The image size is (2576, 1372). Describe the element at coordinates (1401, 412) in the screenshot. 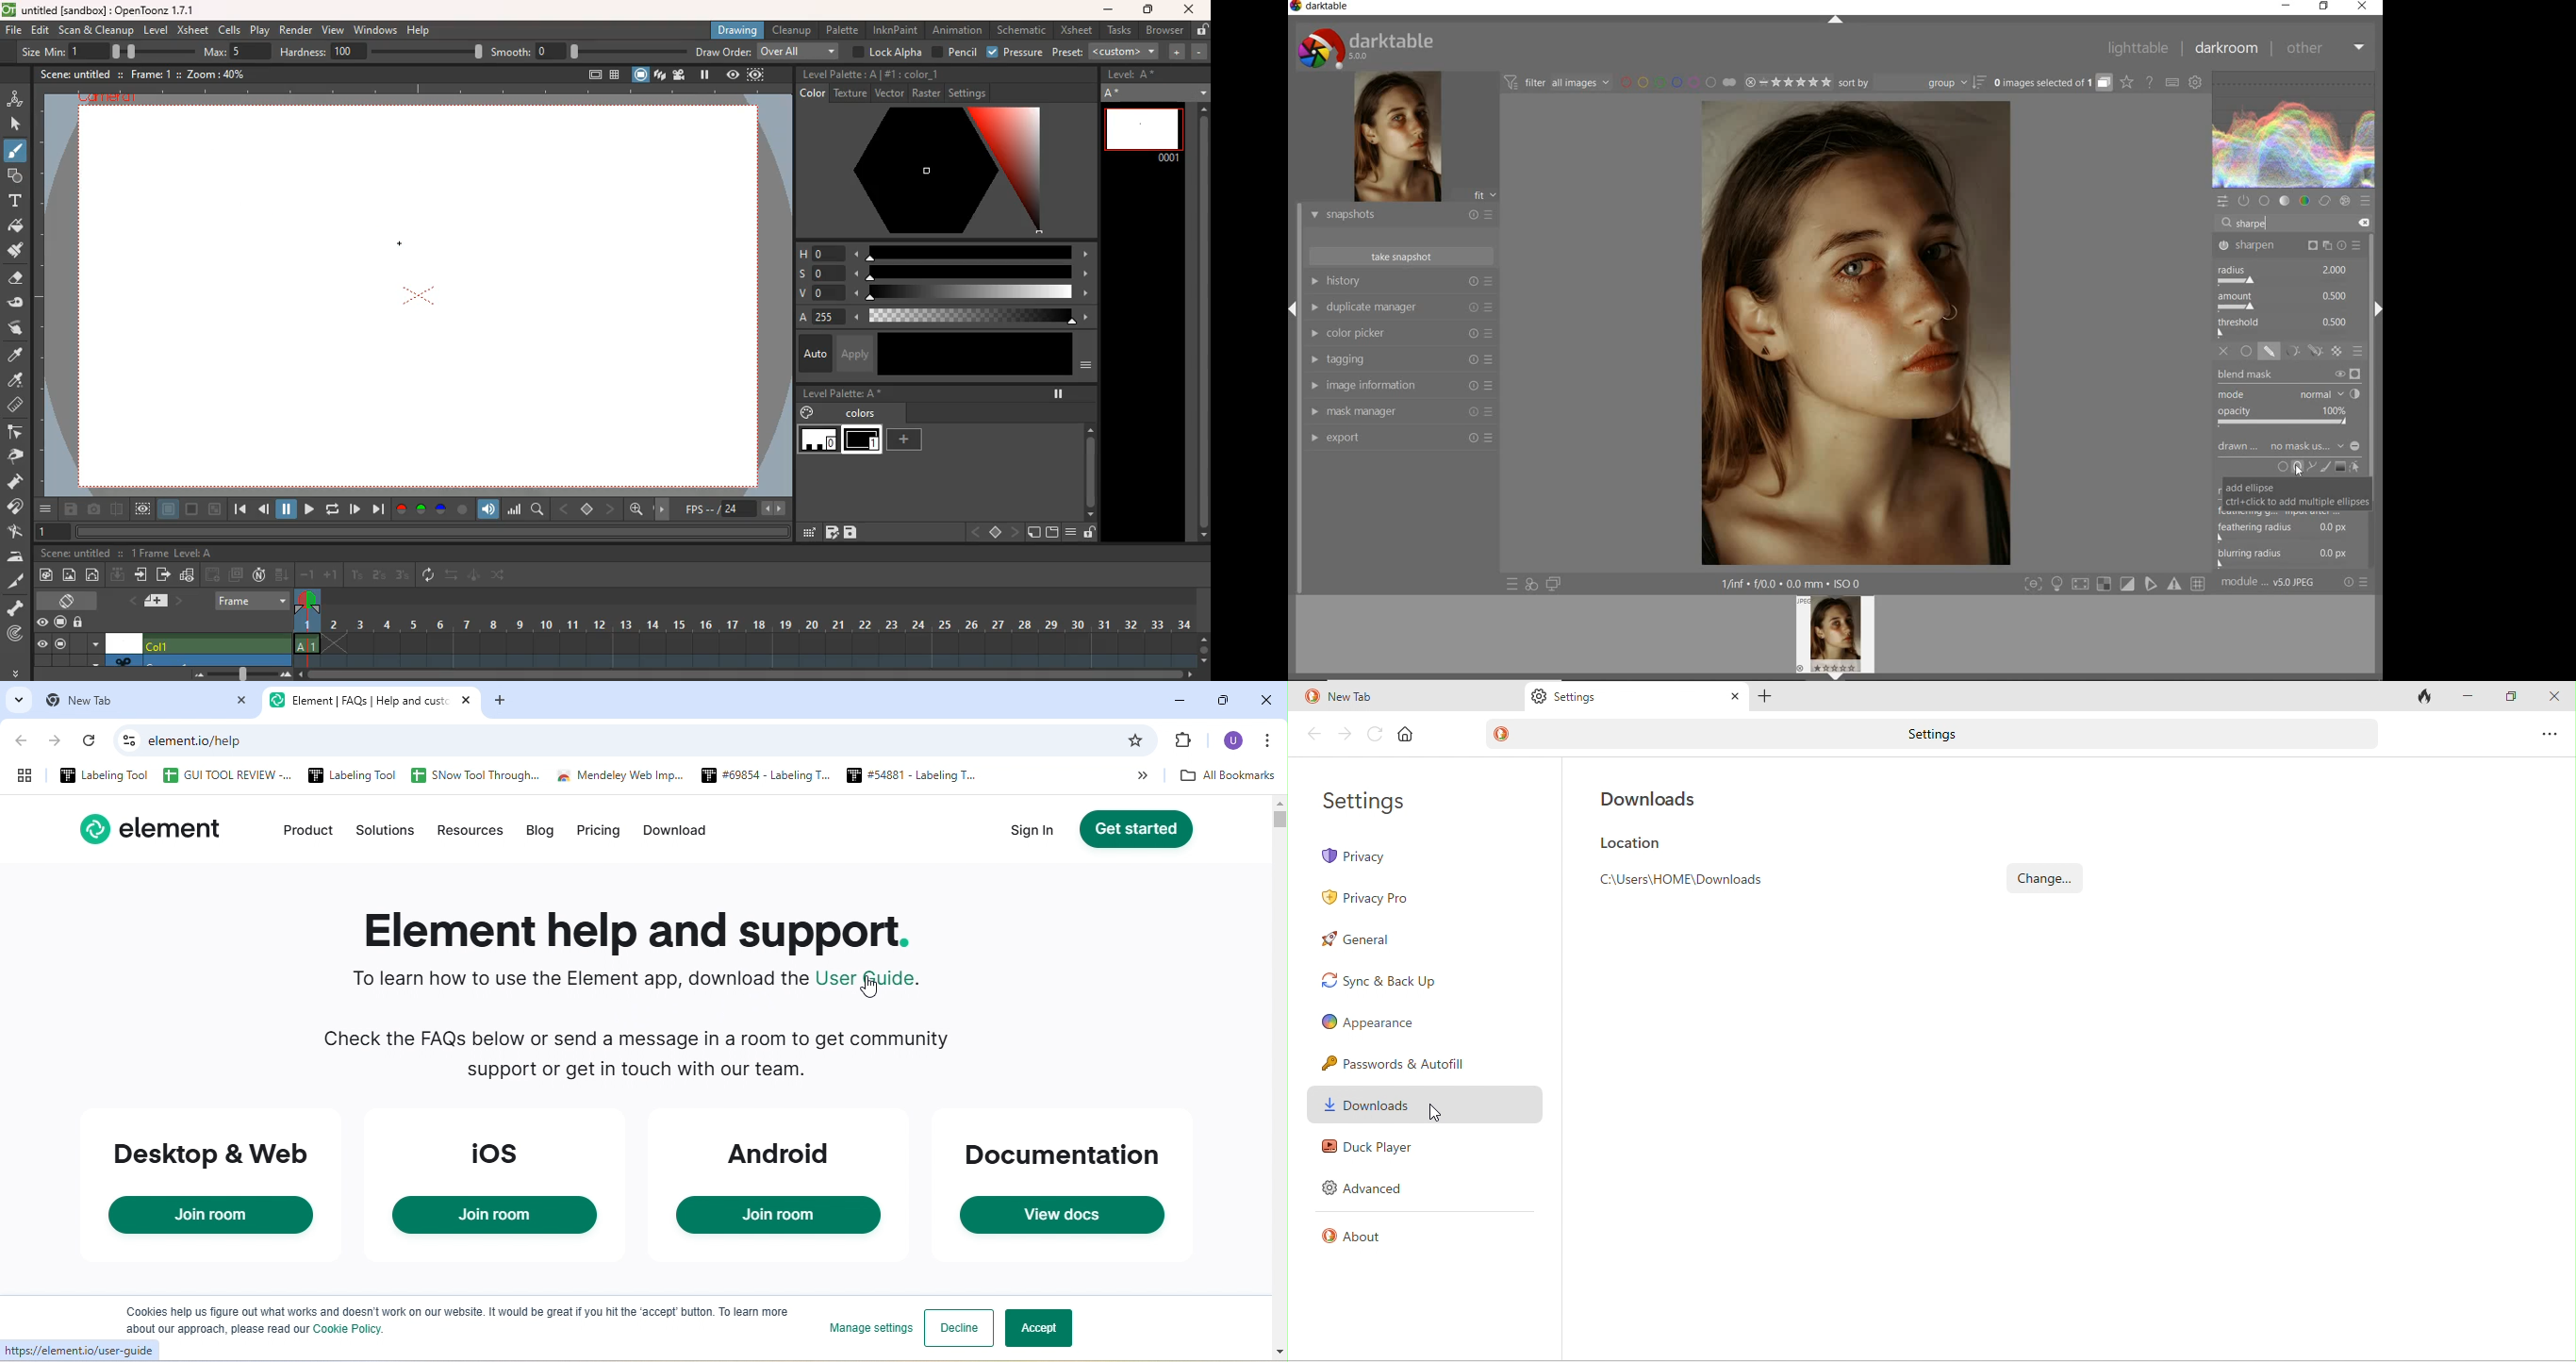

I see `mask manager` at that location.